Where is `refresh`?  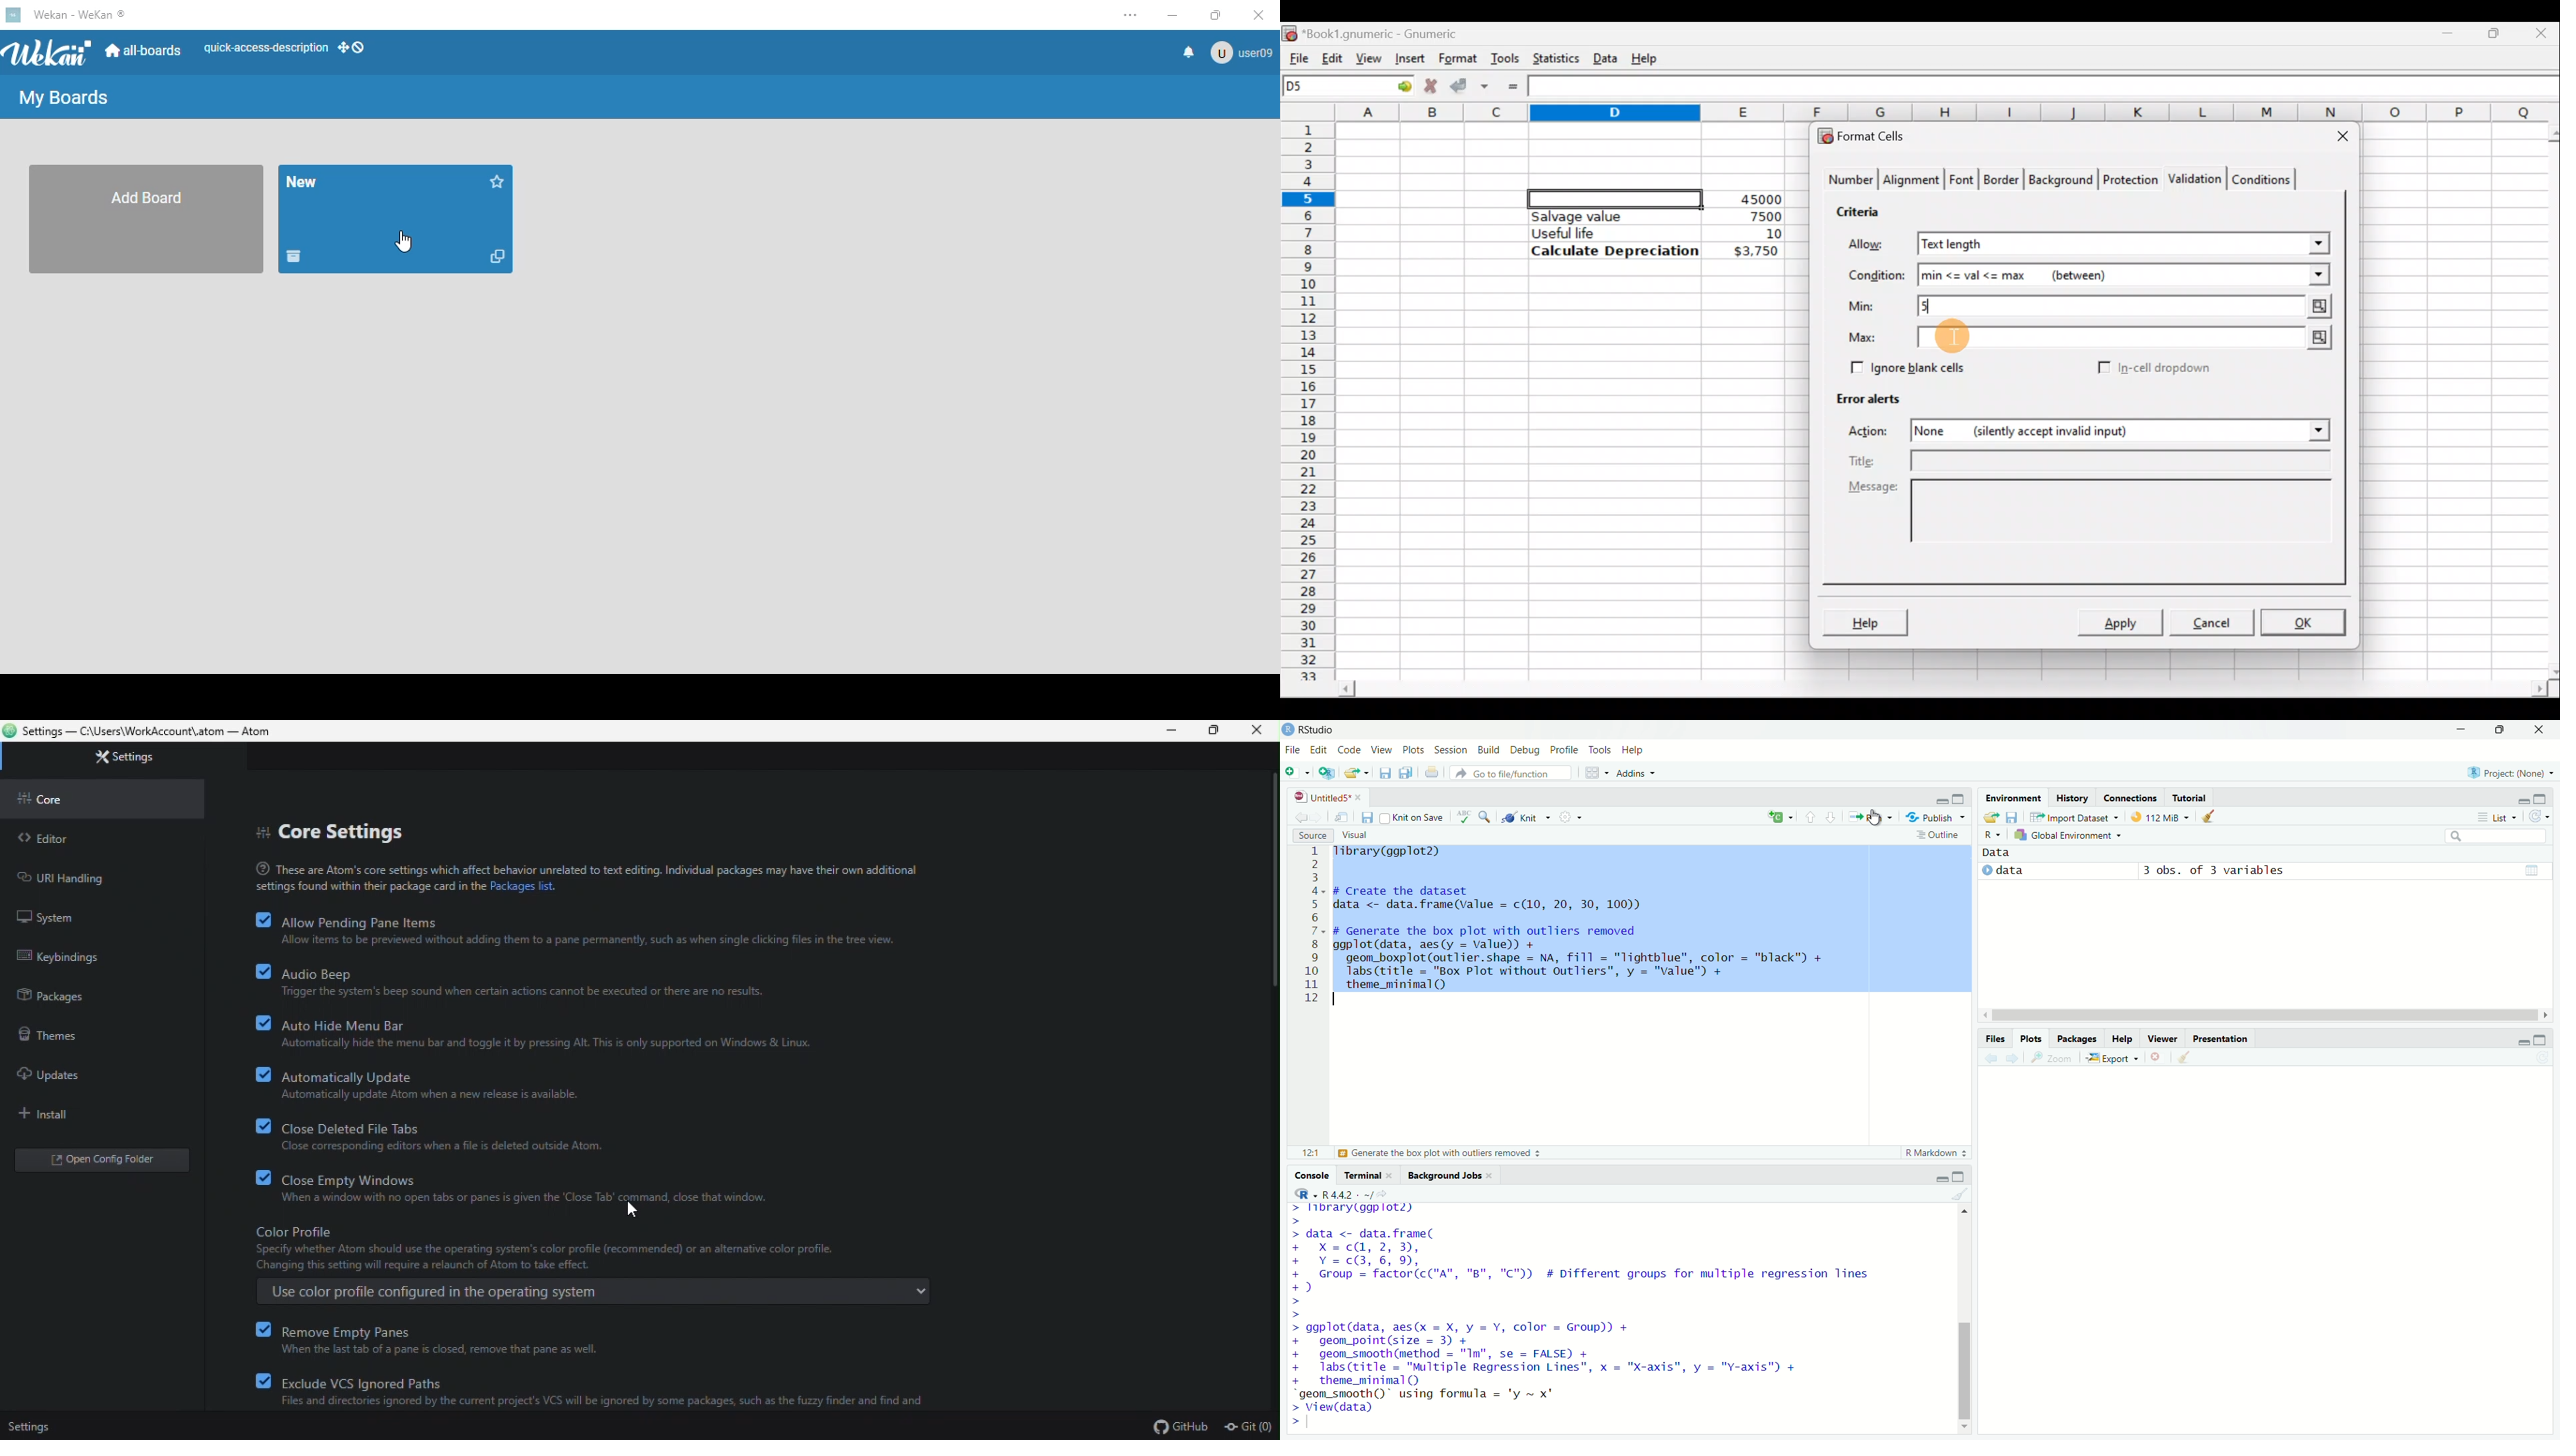
refresh is located at coordinates (2537, 815).